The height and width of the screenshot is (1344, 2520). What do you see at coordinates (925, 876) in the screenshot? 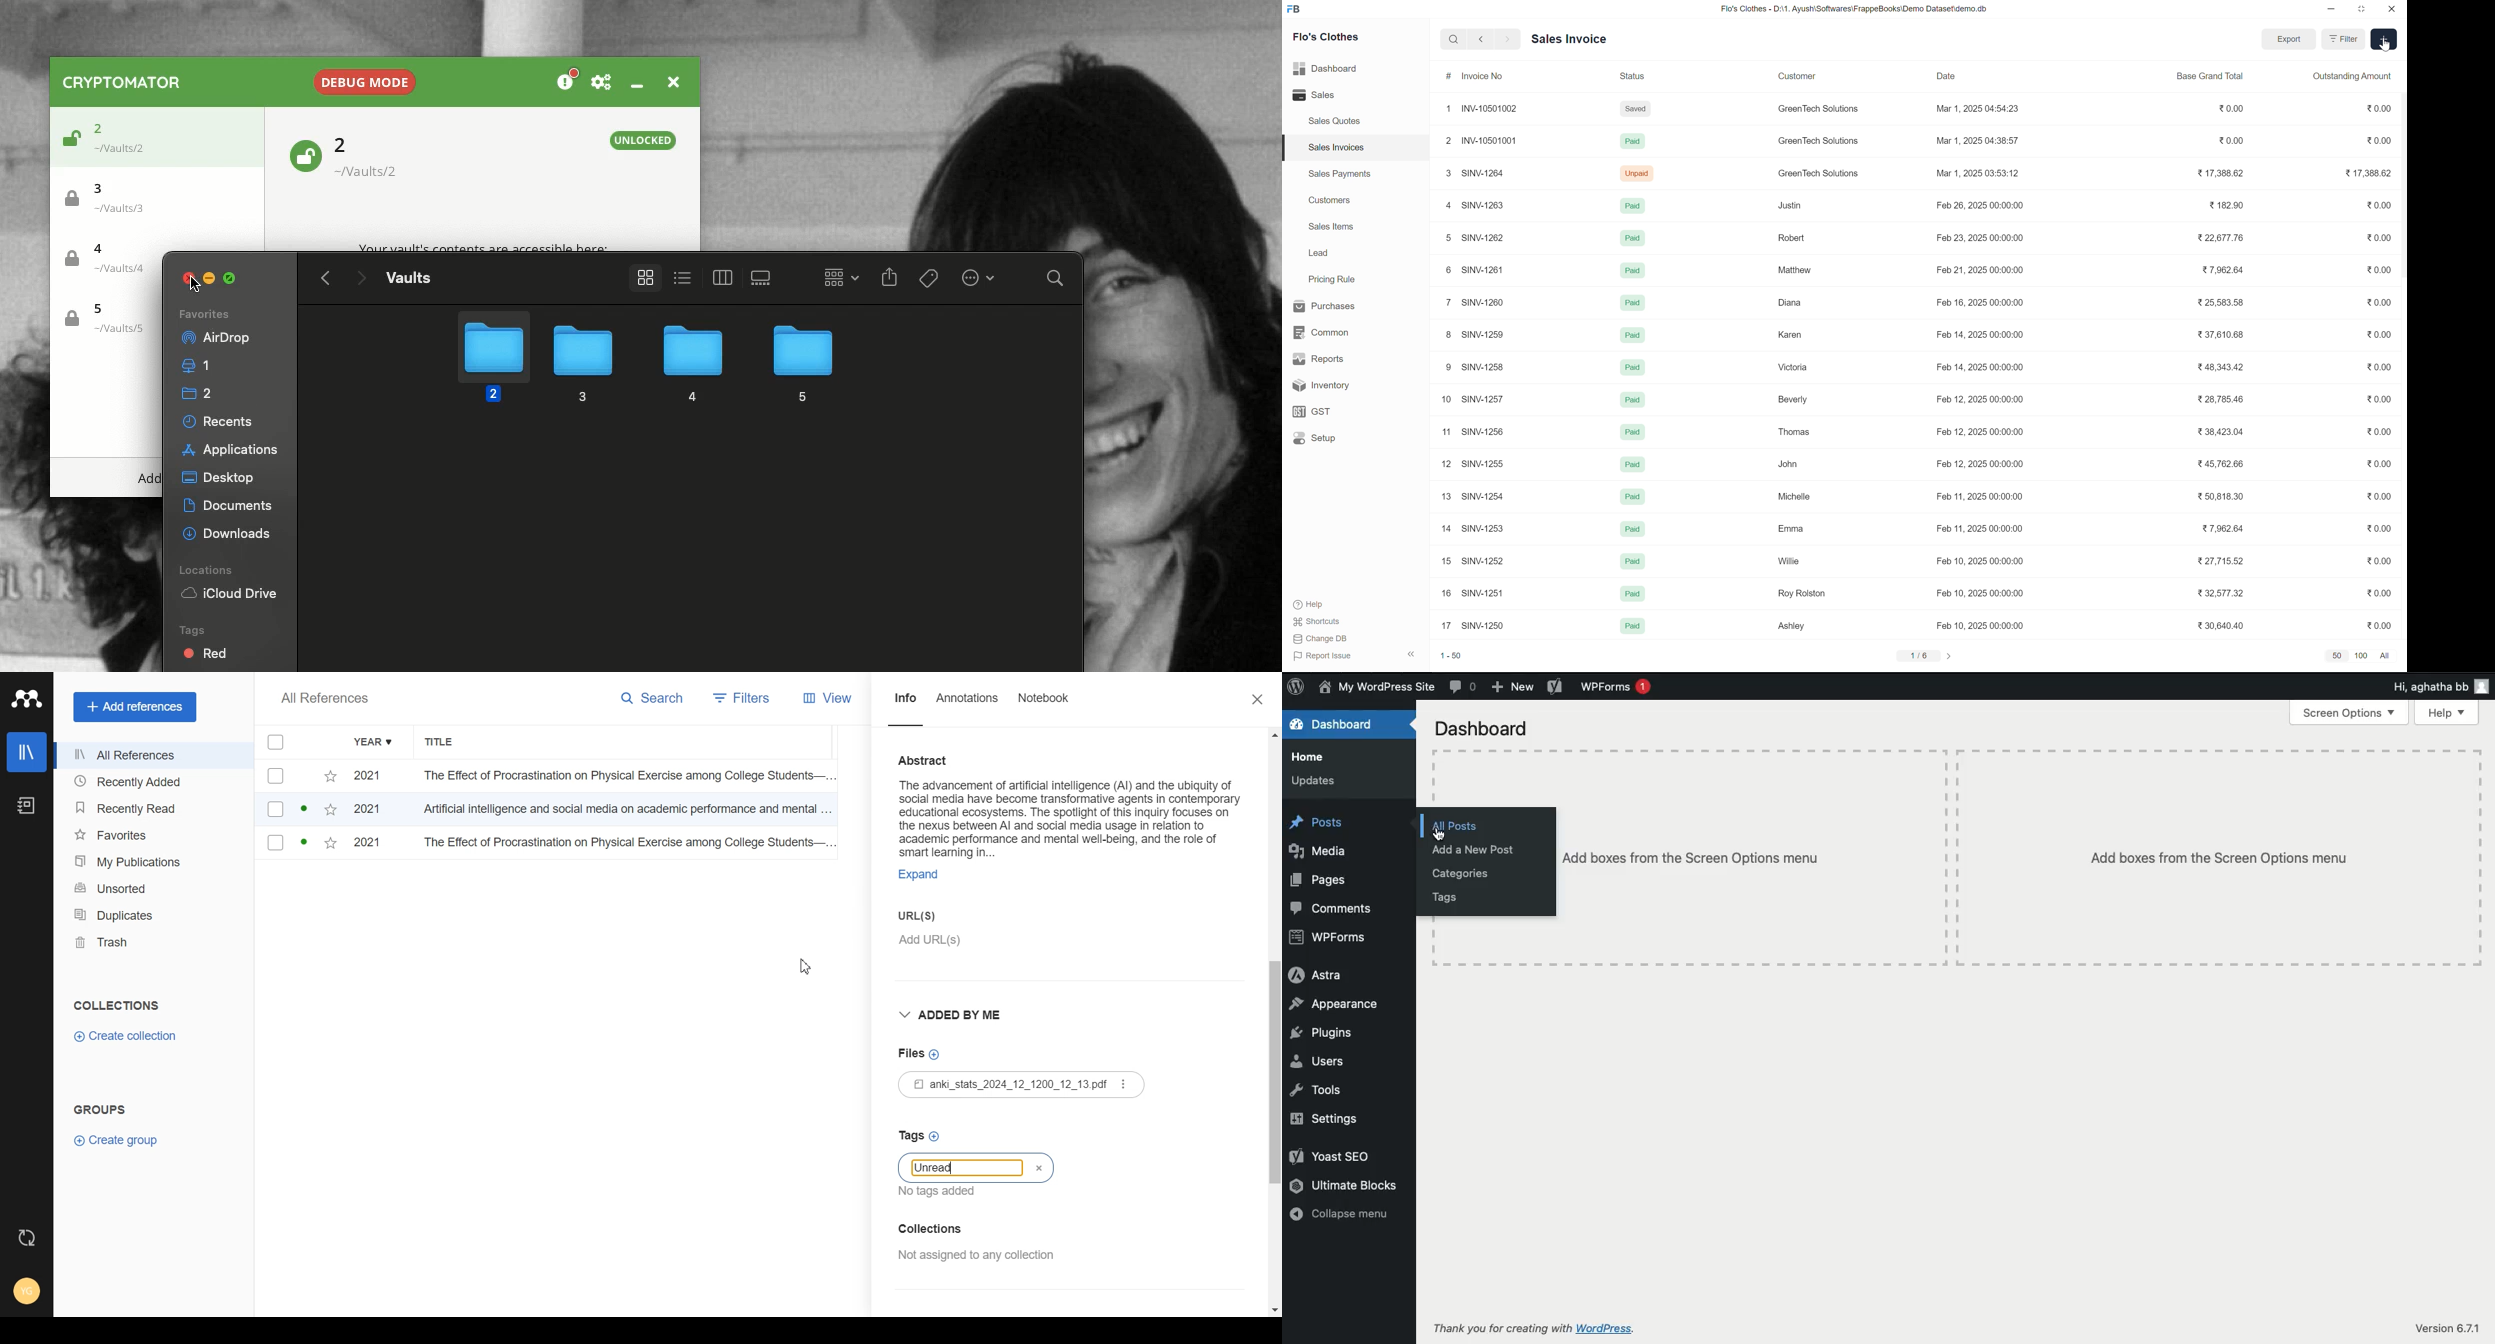
I see `EXPAND` at bounding box center [925, 876].